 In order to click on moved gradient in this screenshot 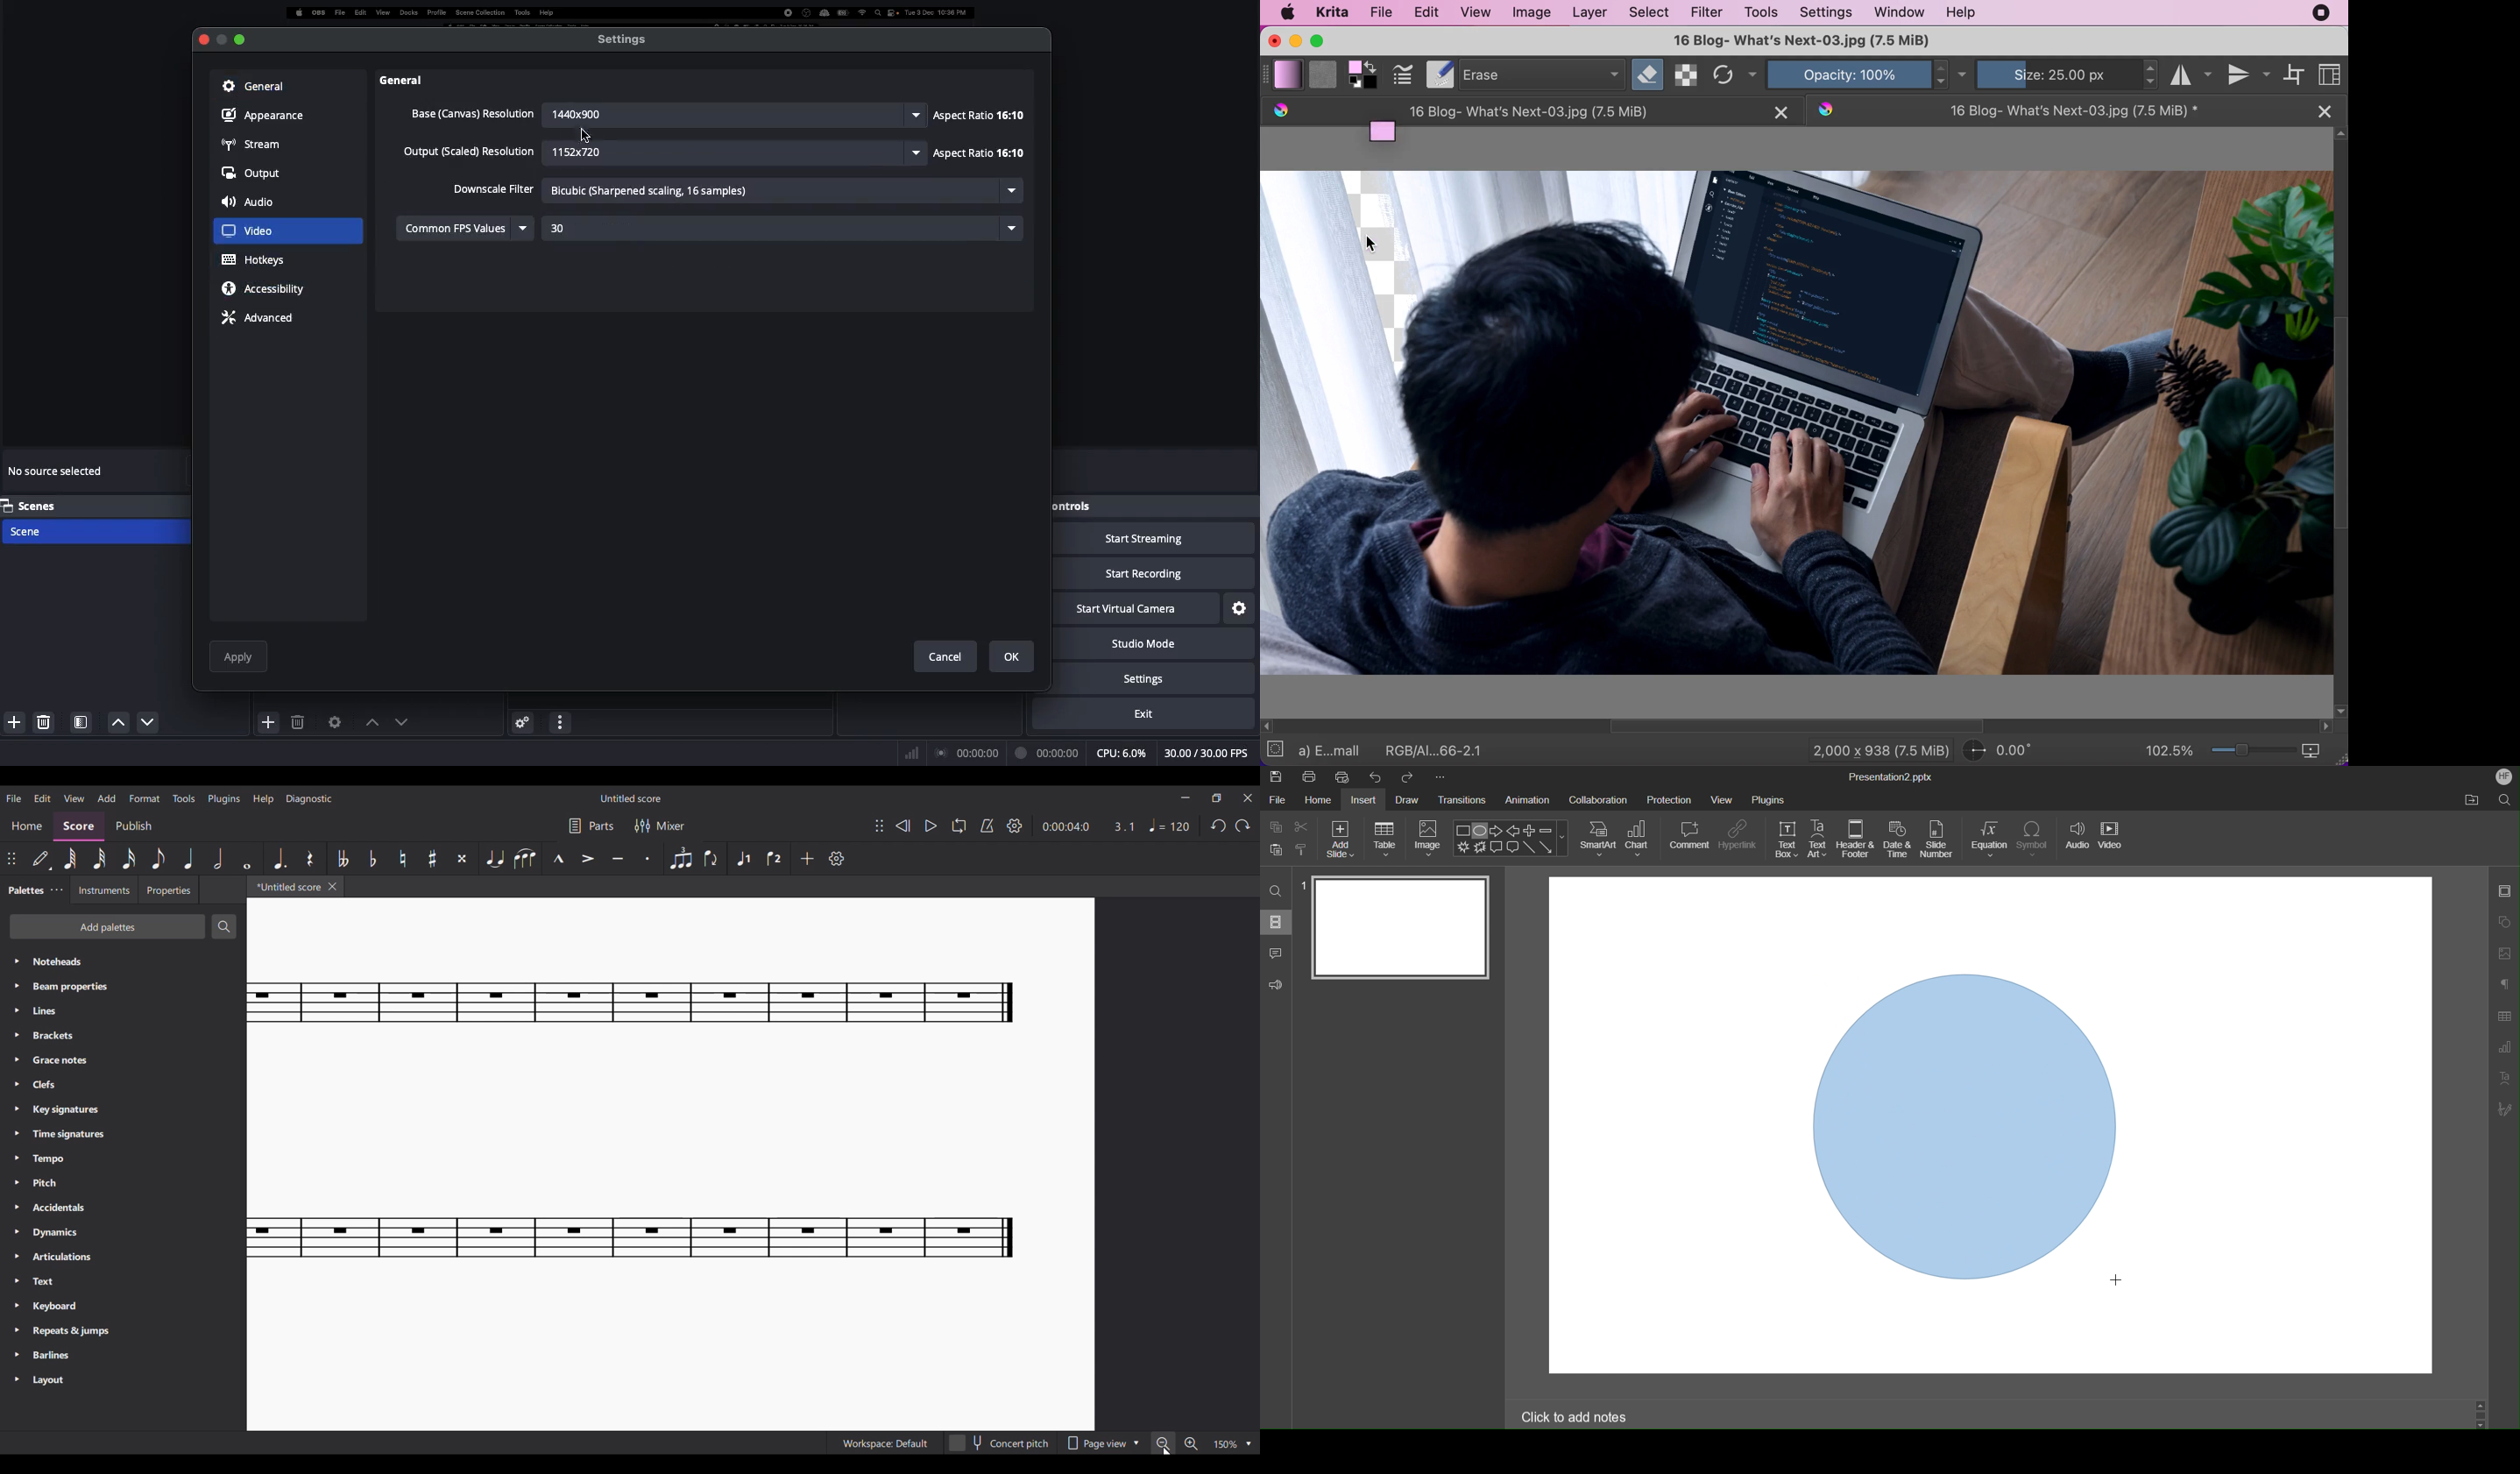, I will do `click(1386, 137)`.